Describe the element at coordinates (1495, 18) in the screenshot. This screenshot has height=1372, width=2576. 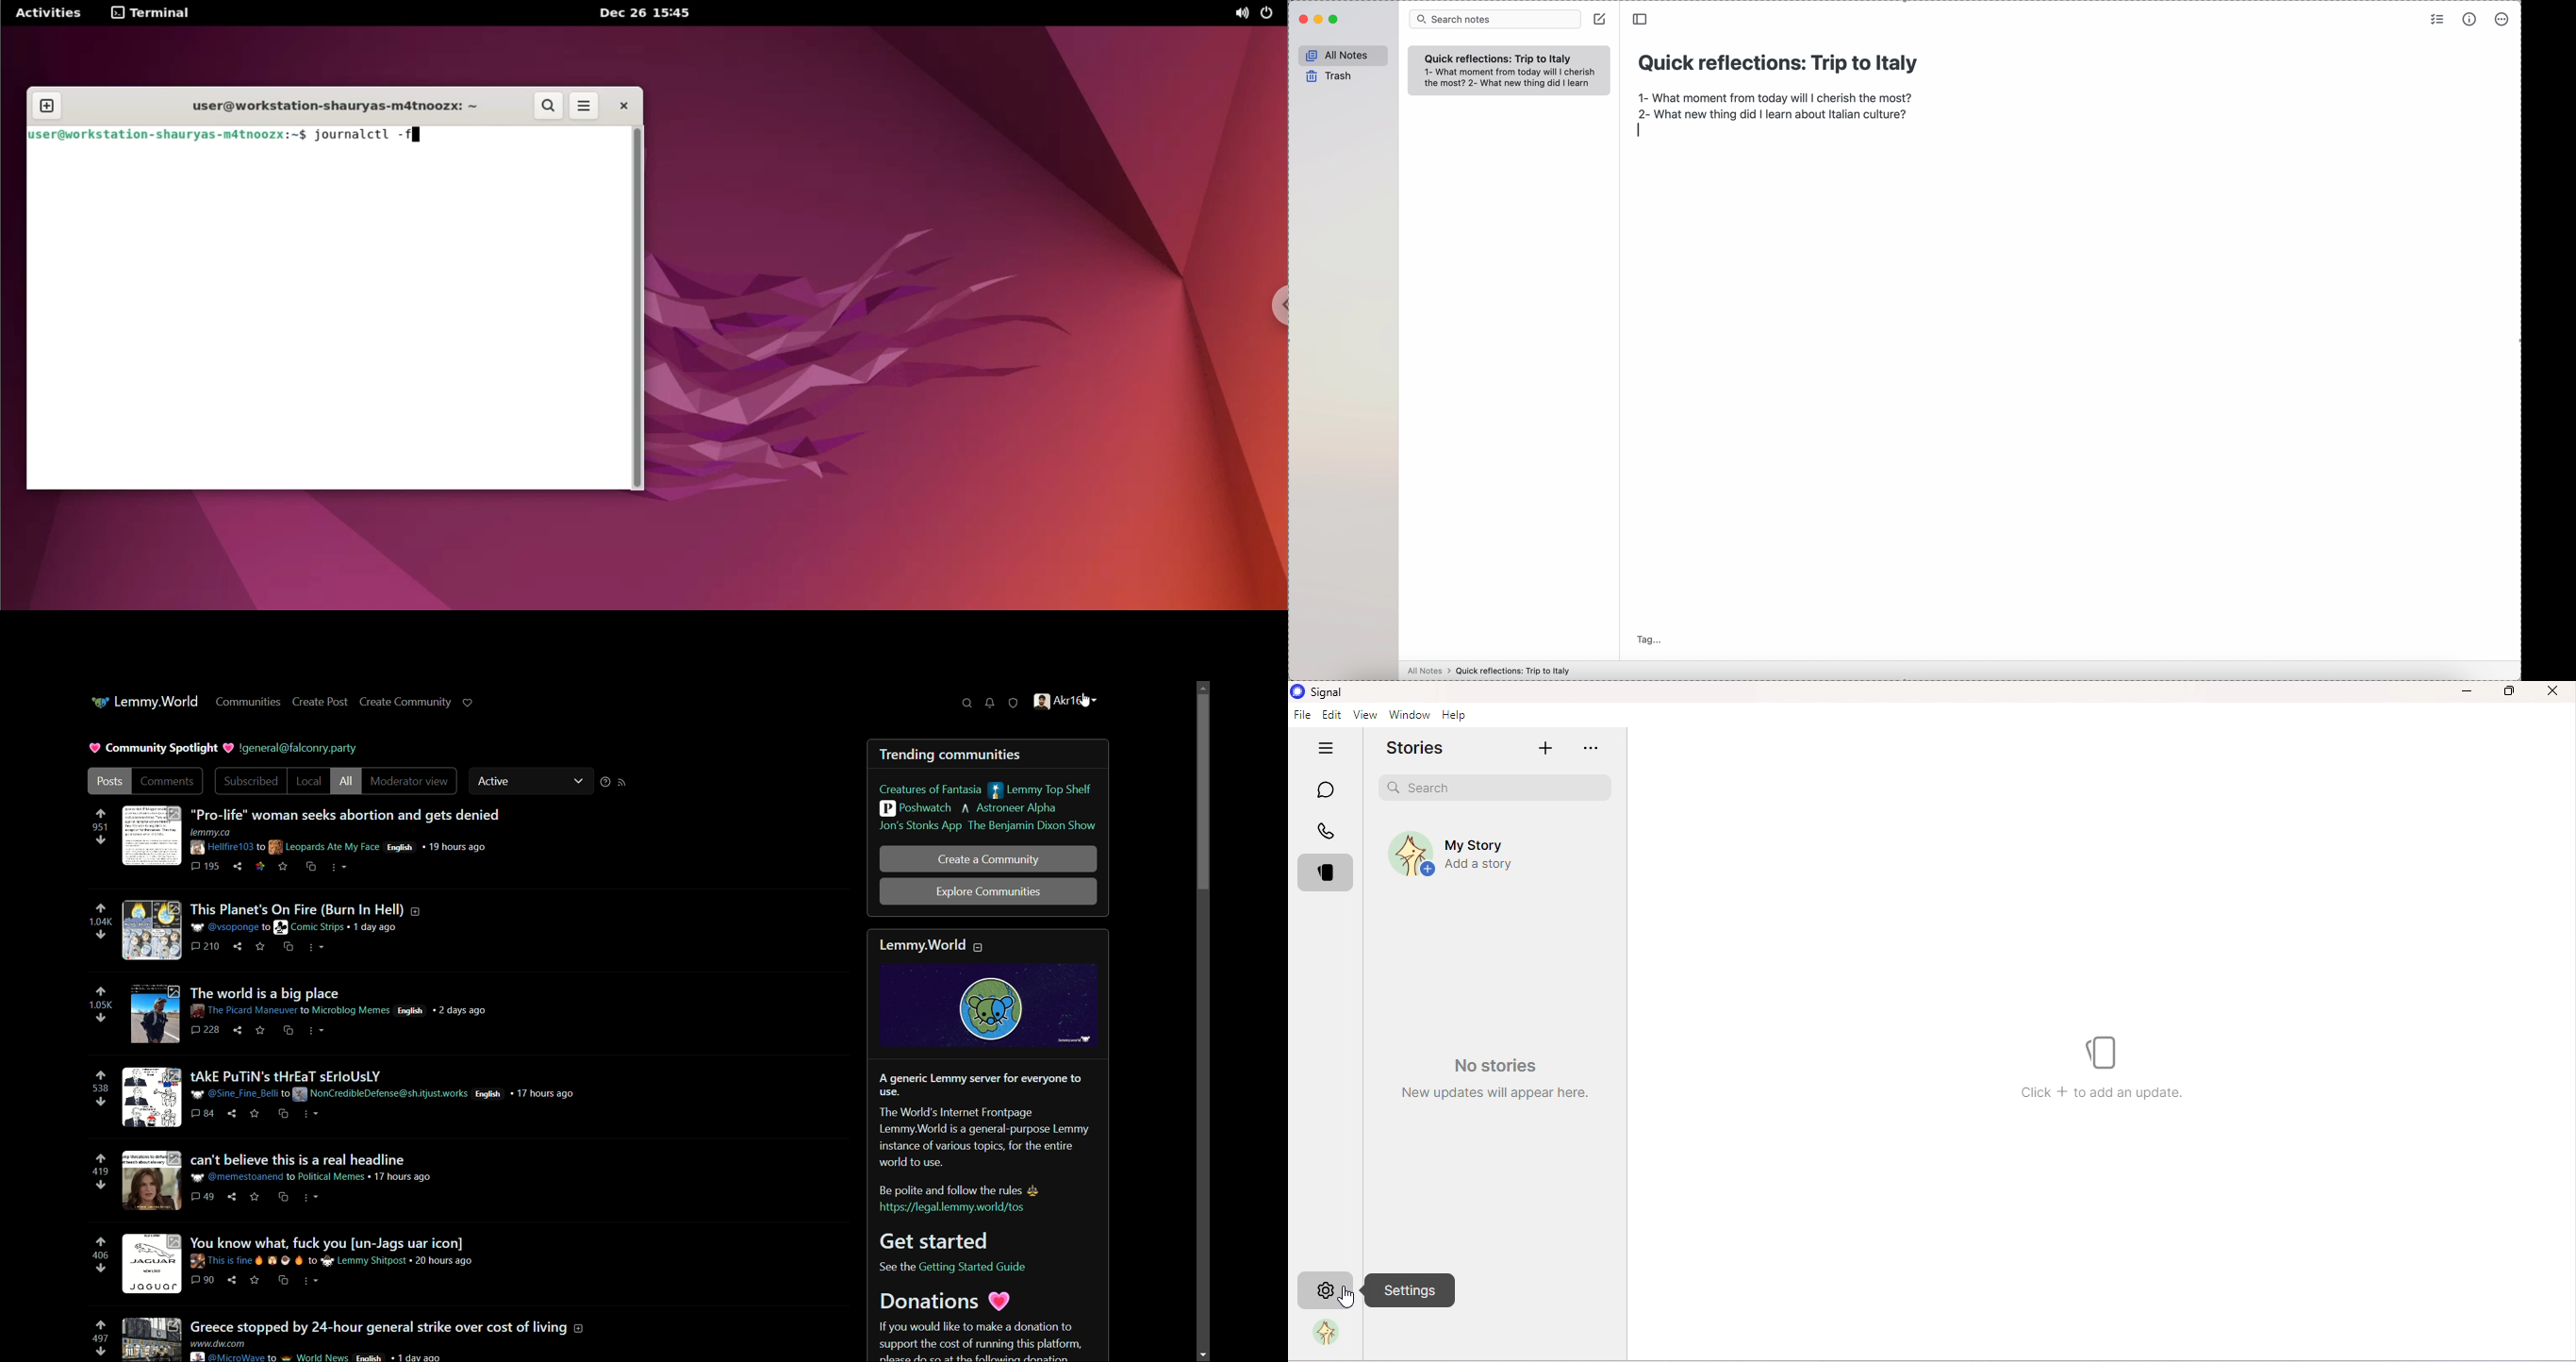
I see `search bar` at that location.